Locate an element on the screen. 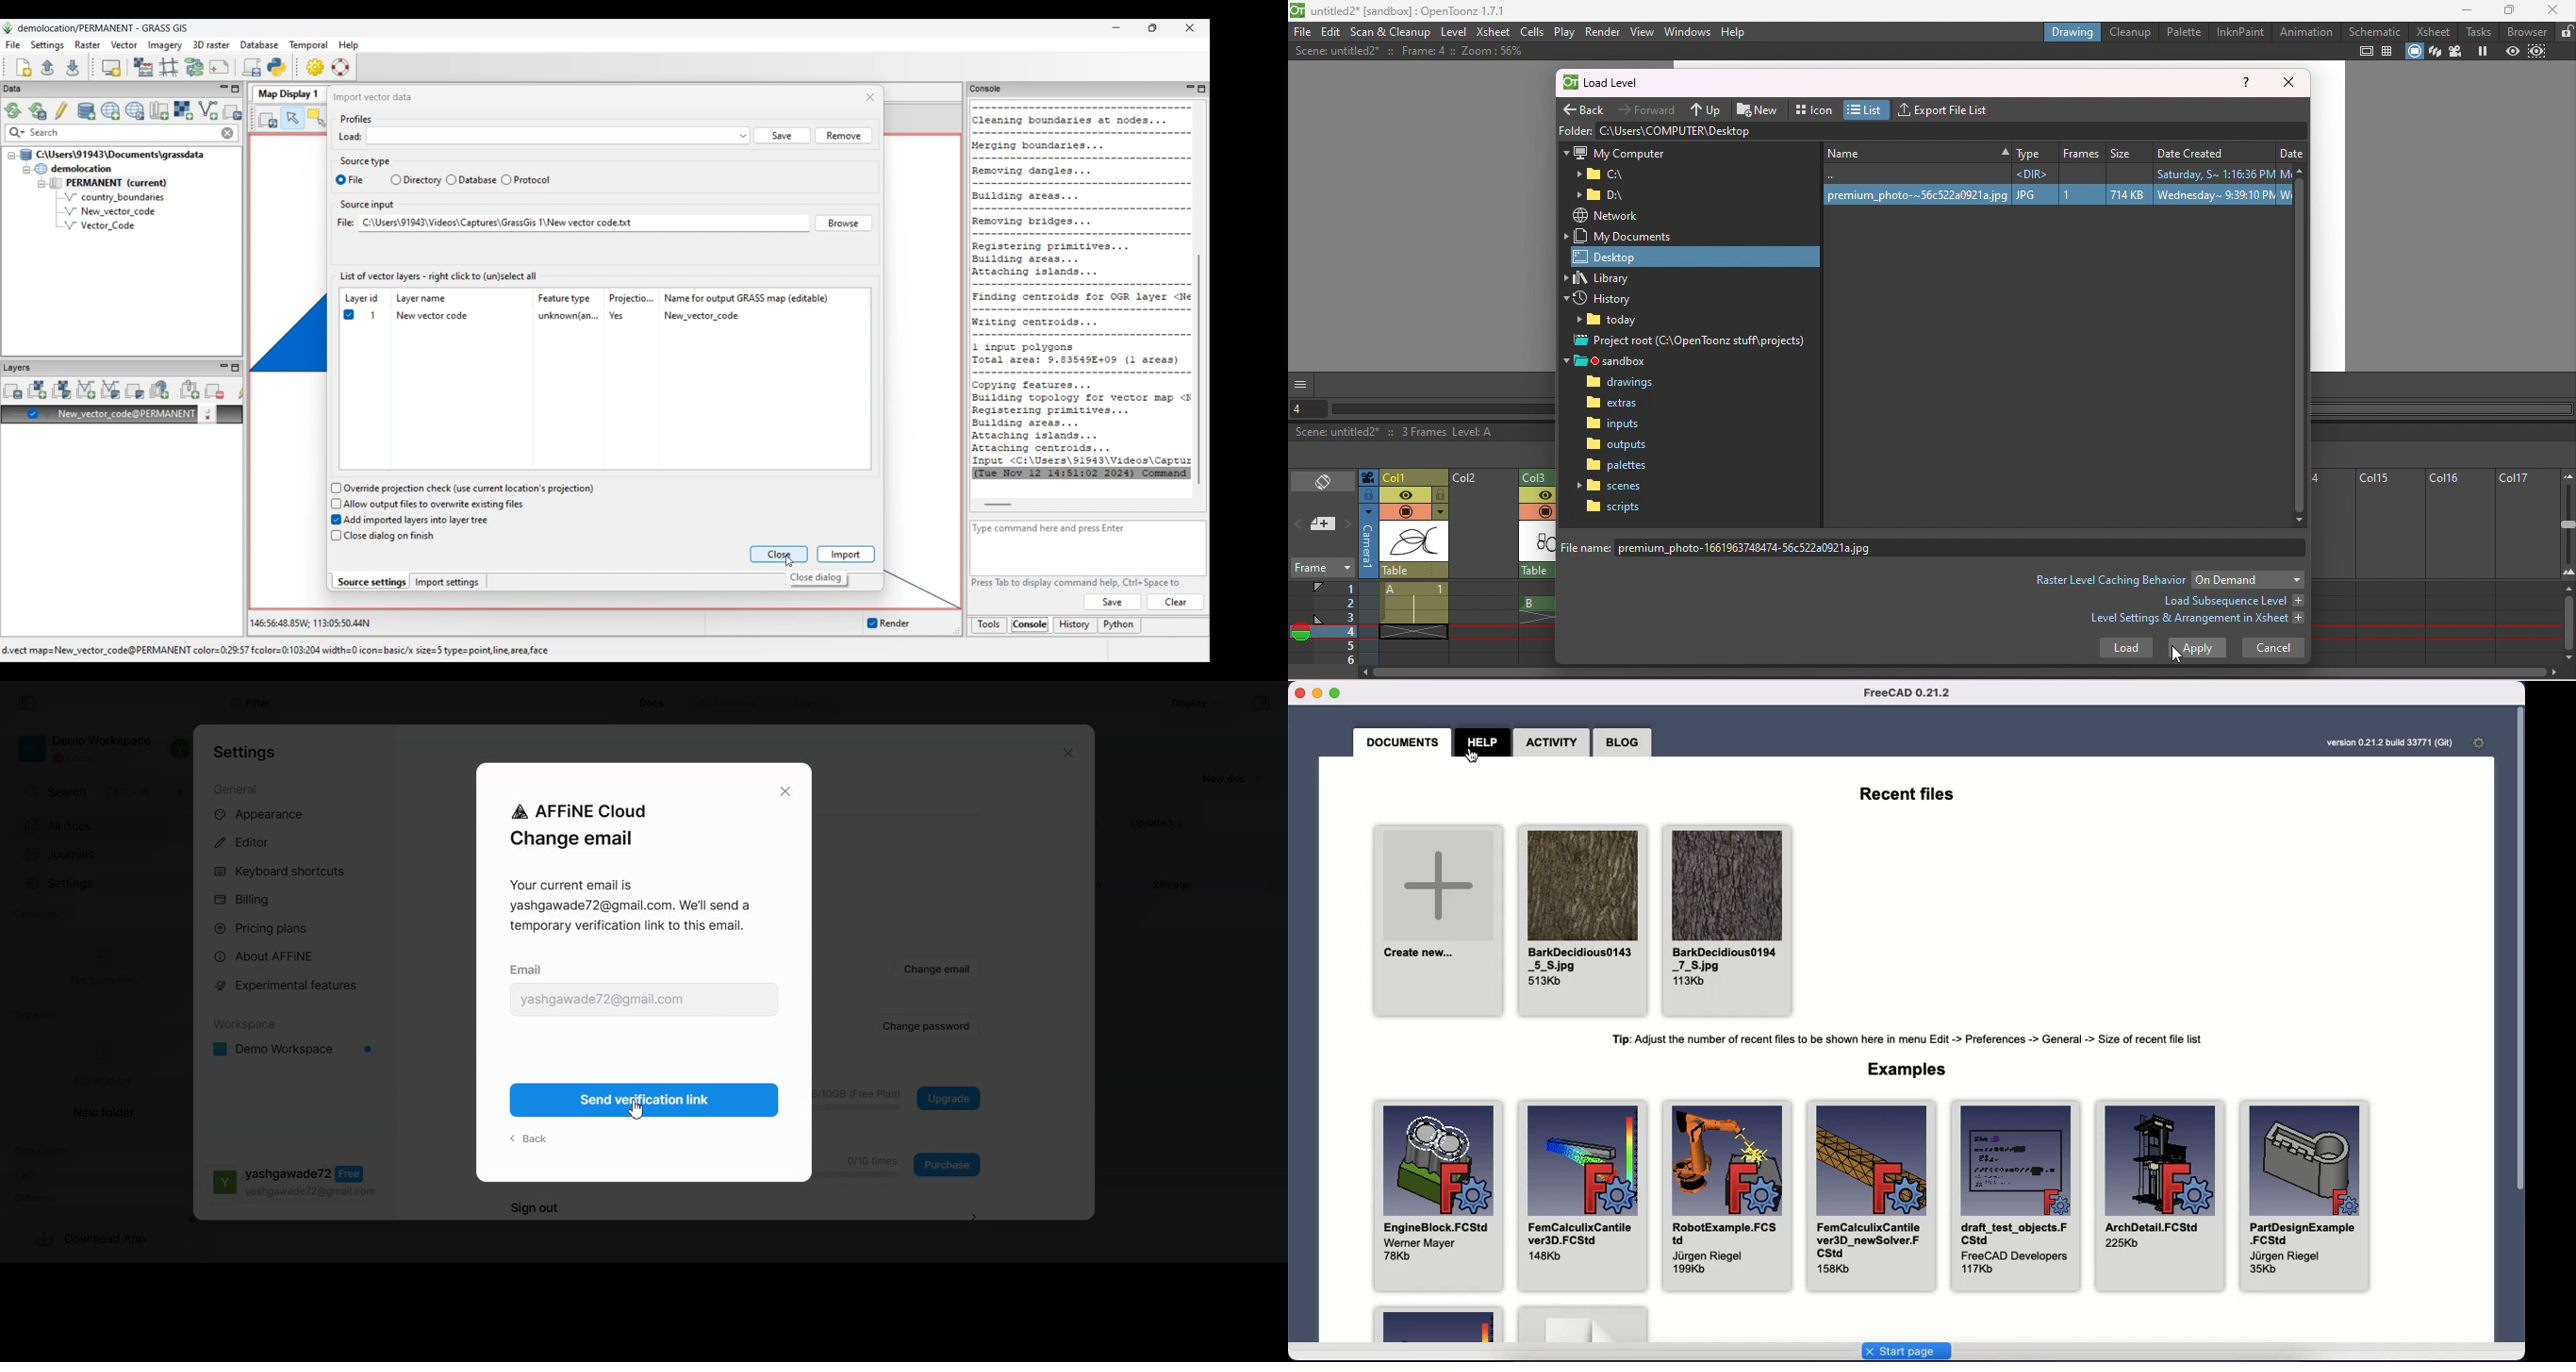 Image resolution: width=2576 pixels, height=1372 pixels. Click to select camera is located at coordinates (1369, 541).